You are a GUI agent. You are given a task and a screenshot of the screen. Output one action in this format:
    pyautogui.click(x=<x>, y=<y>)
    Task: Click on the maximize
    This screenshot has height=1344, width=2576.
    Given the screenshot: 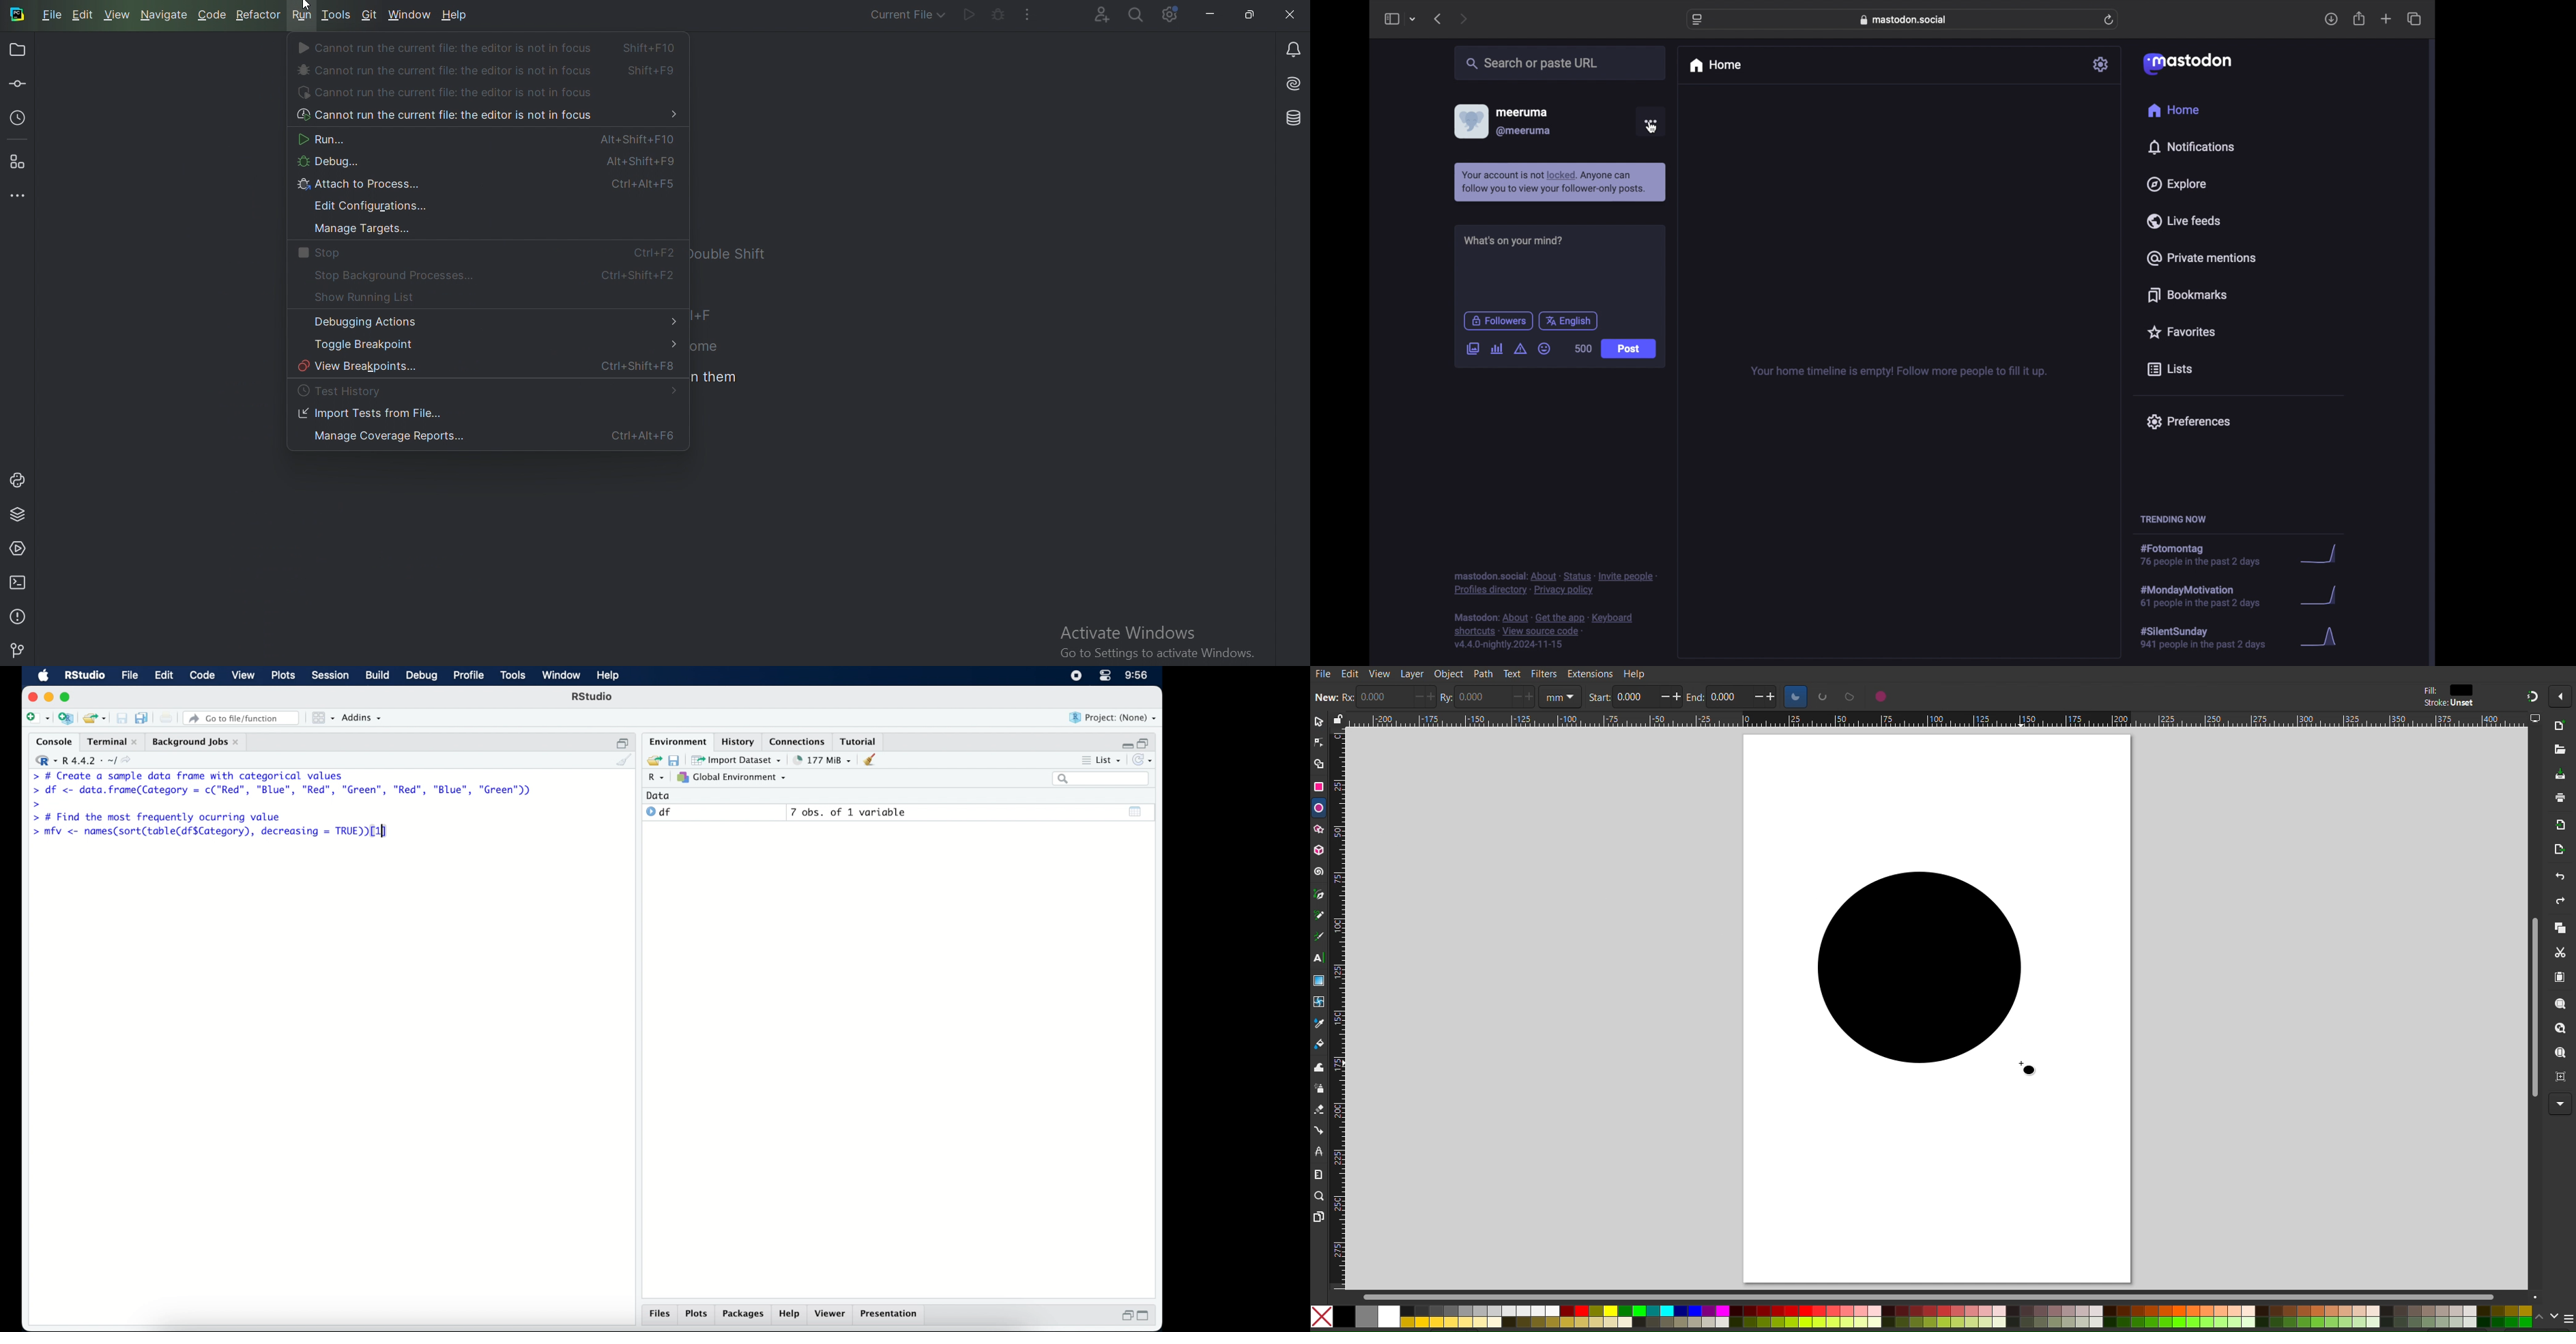 What is the action you would take?
    pyautogui.click(x=1145, y=1317)
    